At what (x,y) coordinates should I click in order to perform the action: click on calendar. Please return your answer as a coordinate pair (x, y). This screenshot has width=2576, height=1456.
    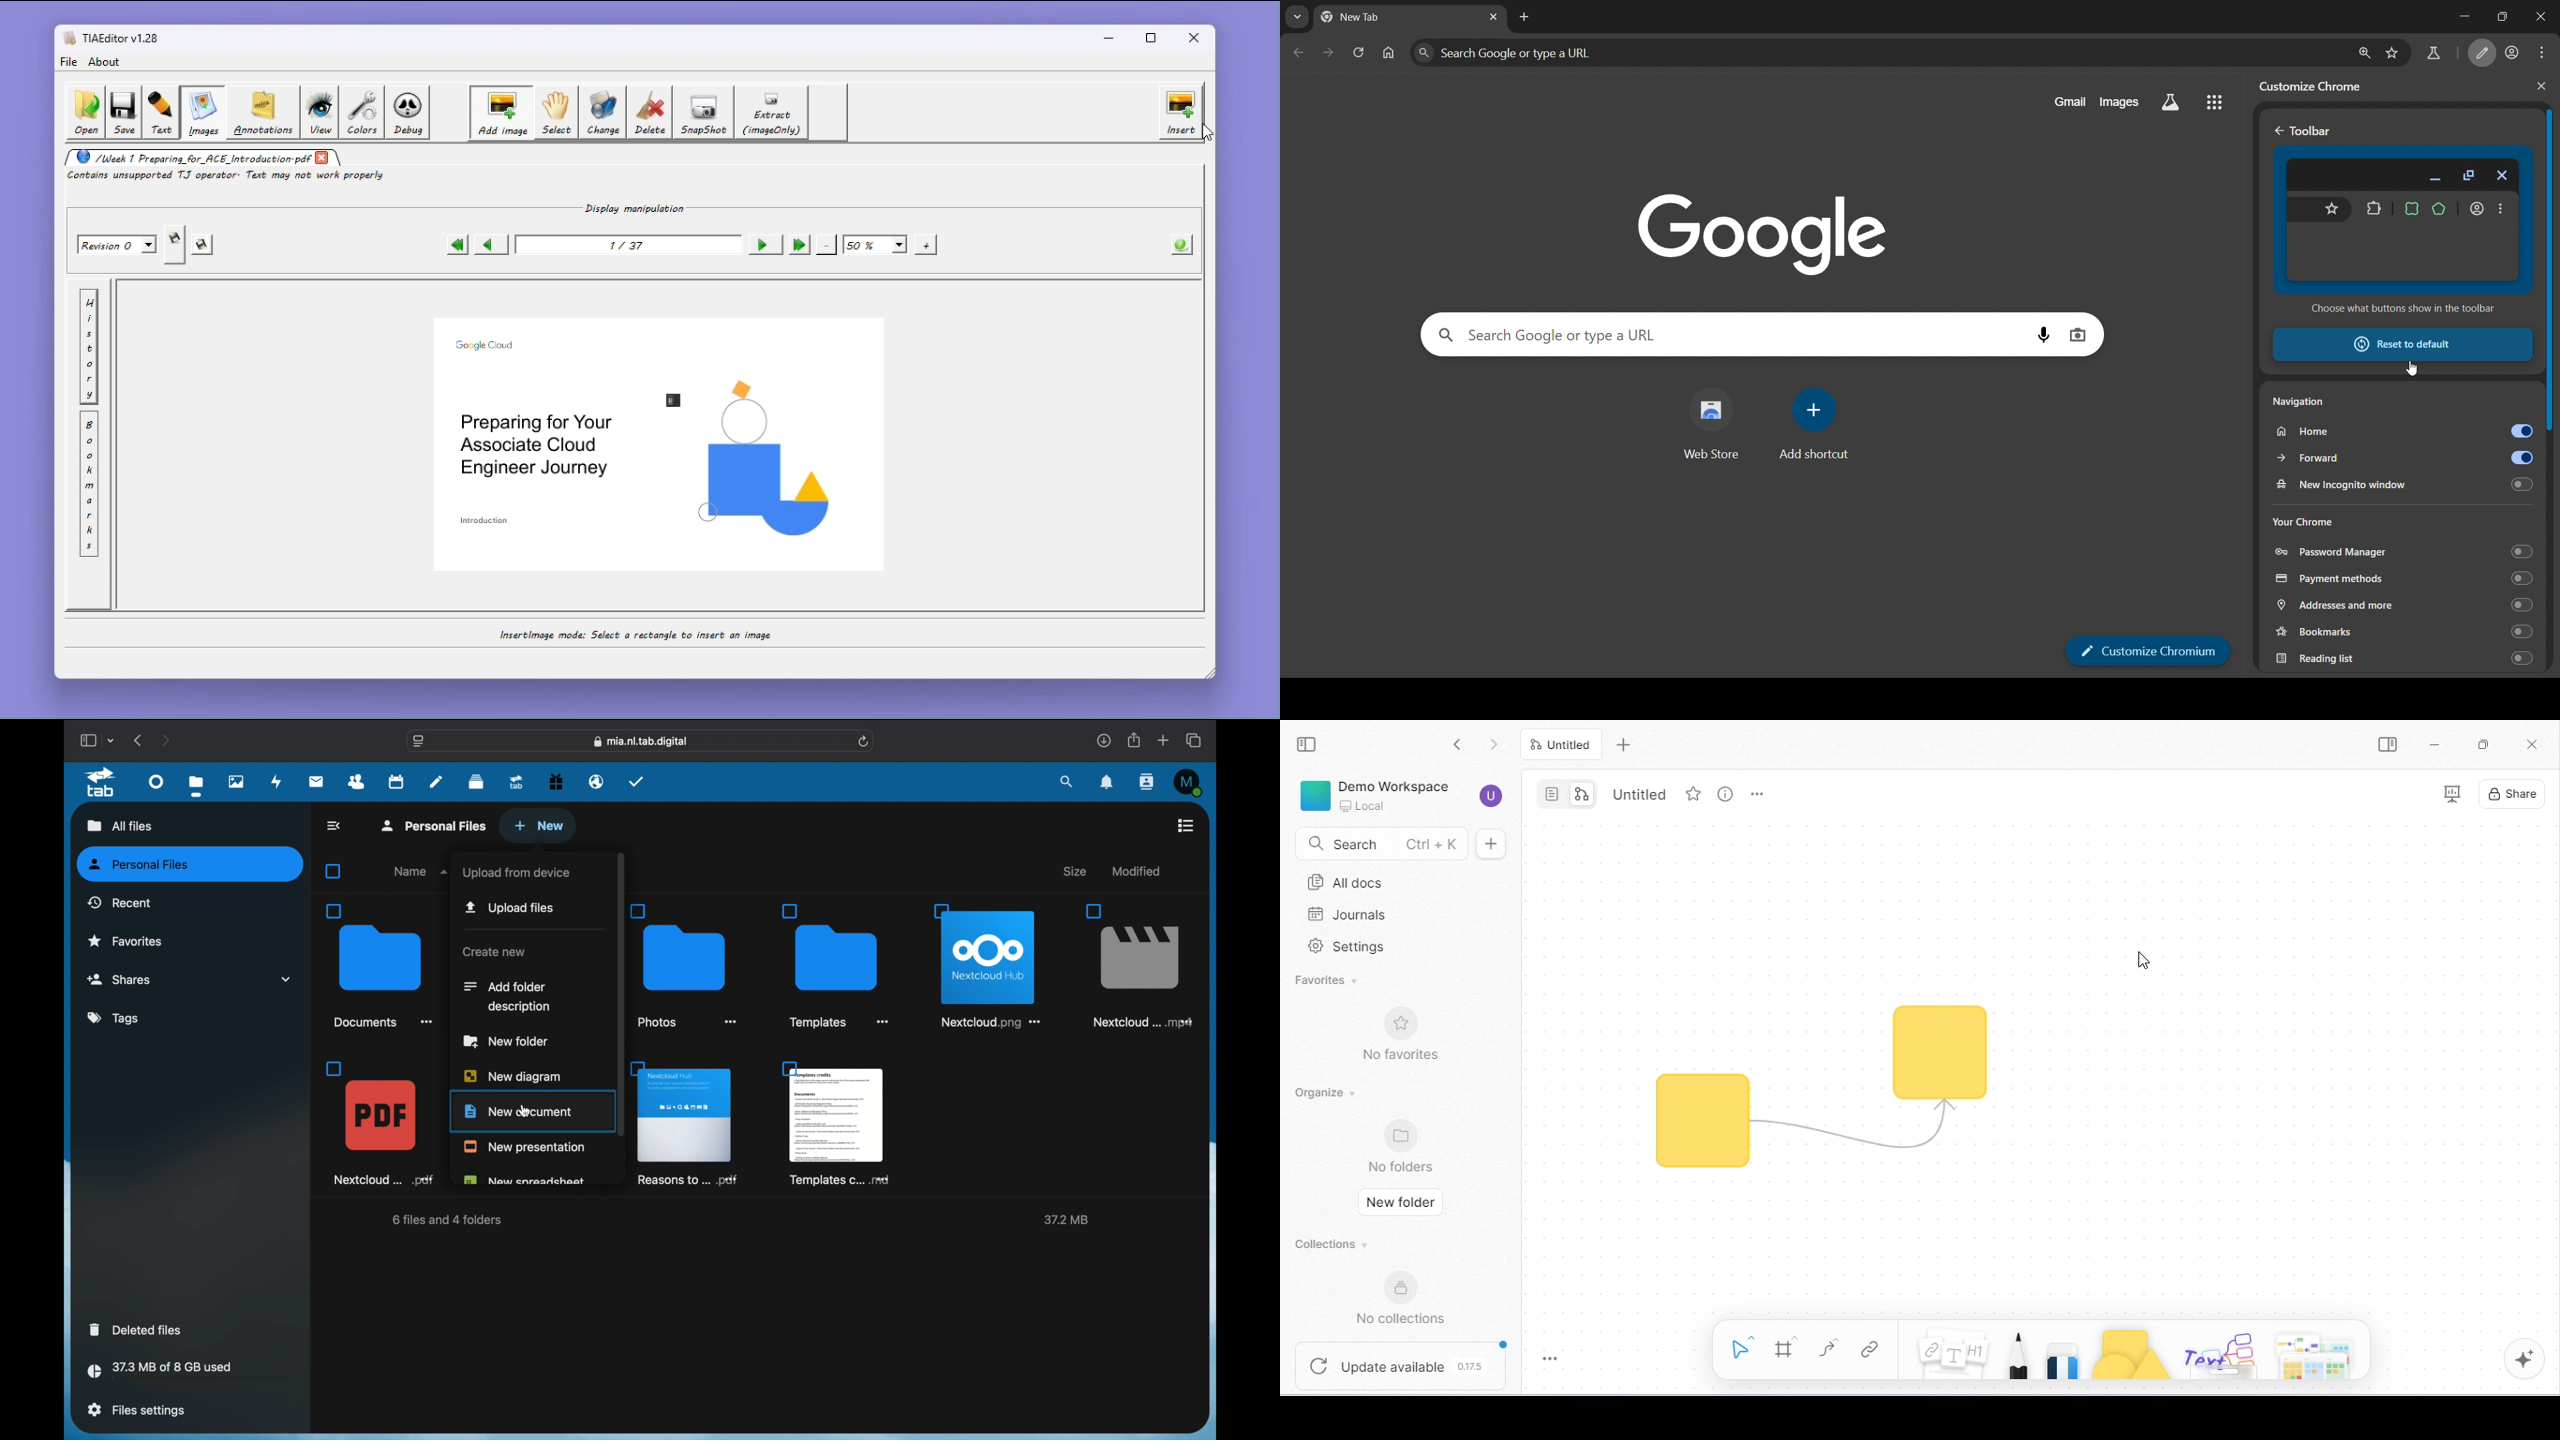
    Looking at the image, I should click on (396, 781).